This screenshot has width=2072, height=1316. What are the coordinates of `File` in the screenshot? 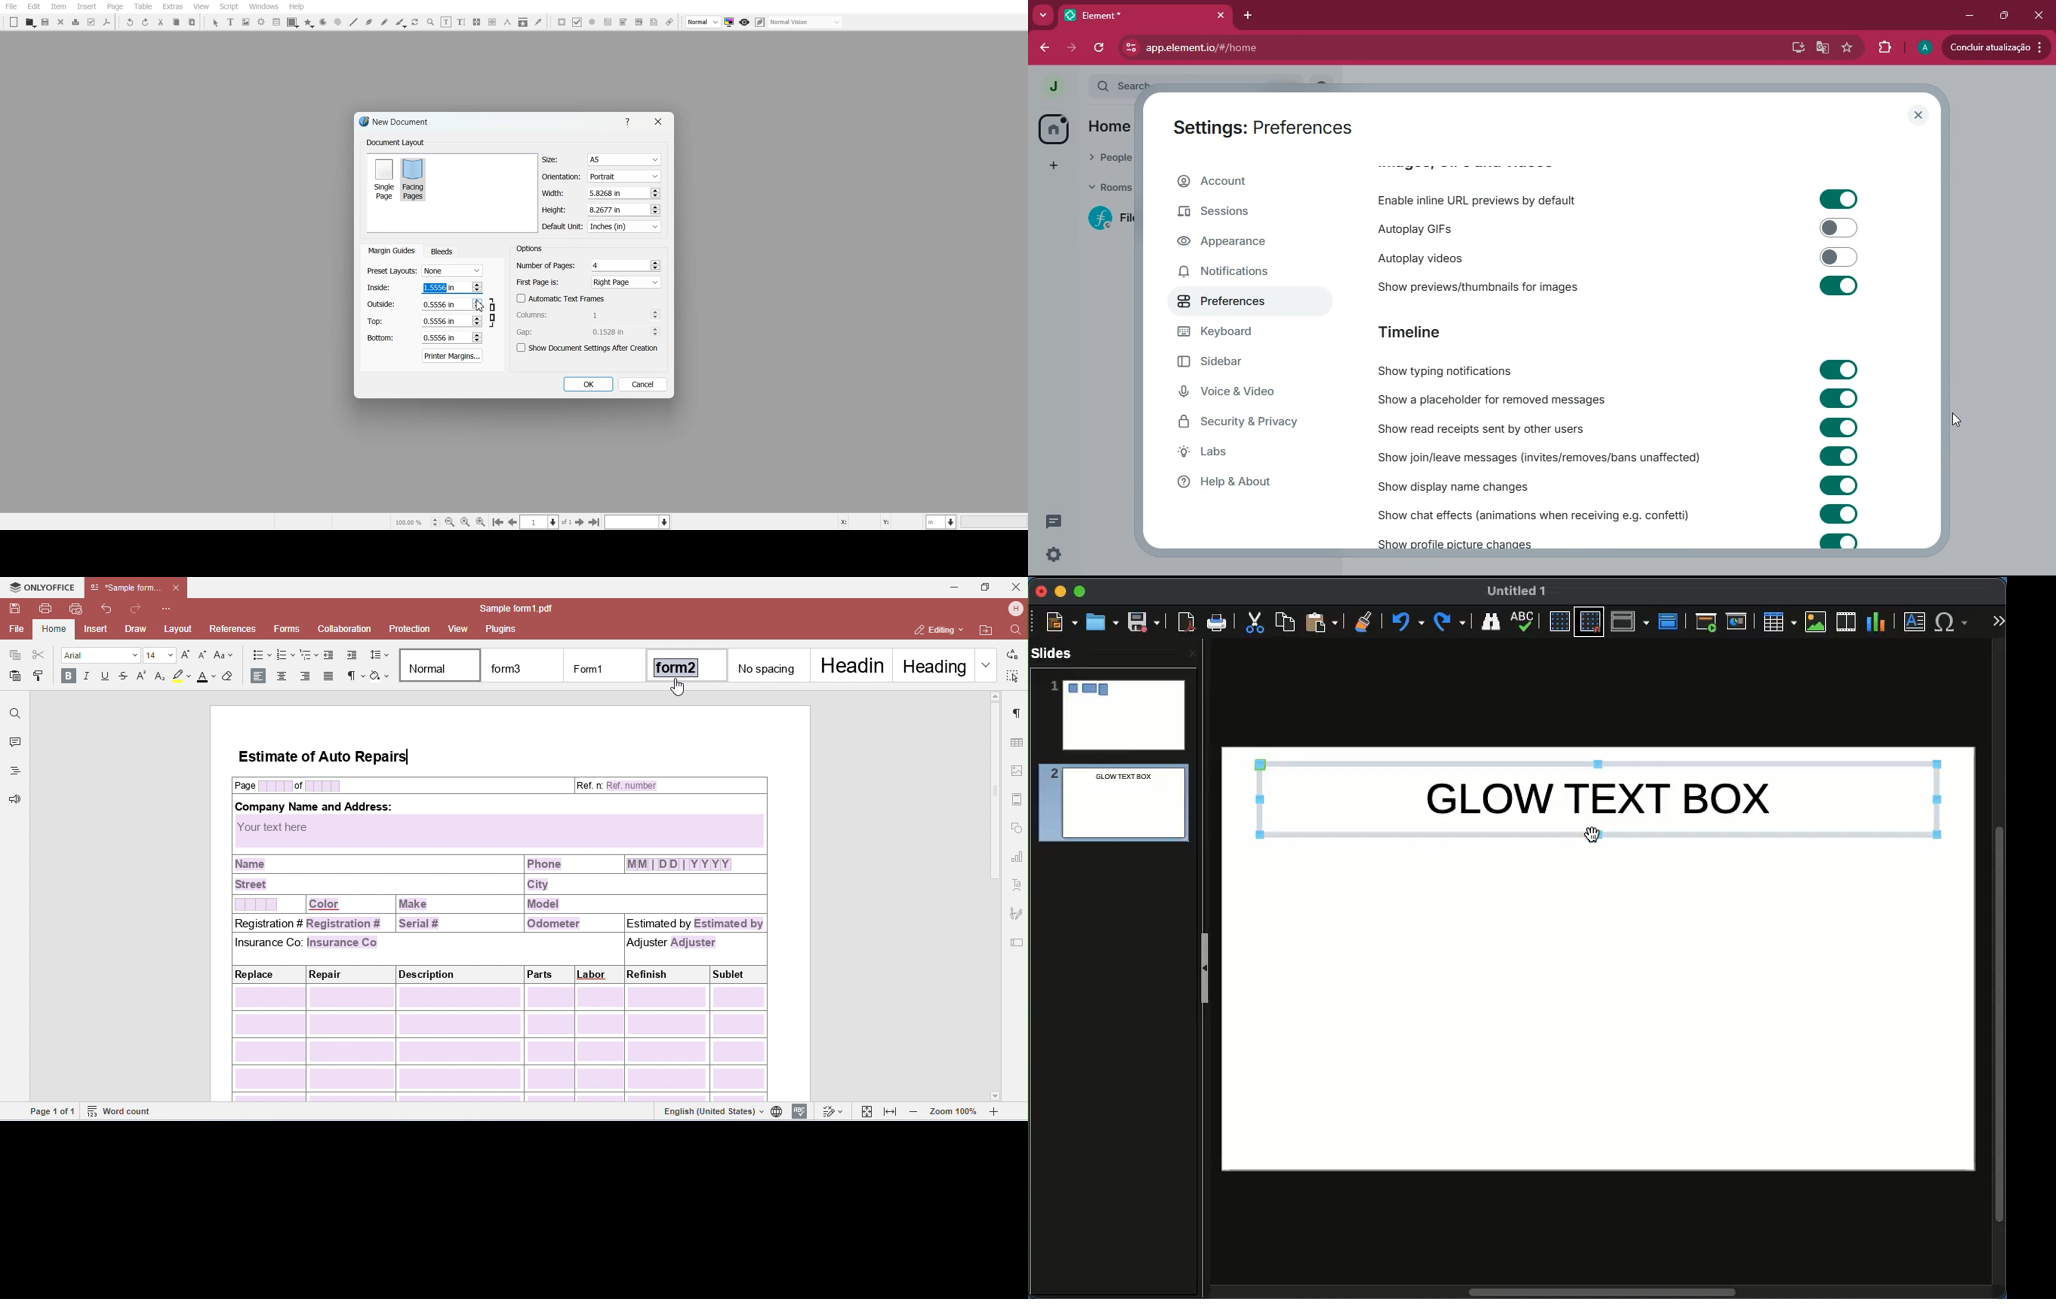 It's located at (11, 6).